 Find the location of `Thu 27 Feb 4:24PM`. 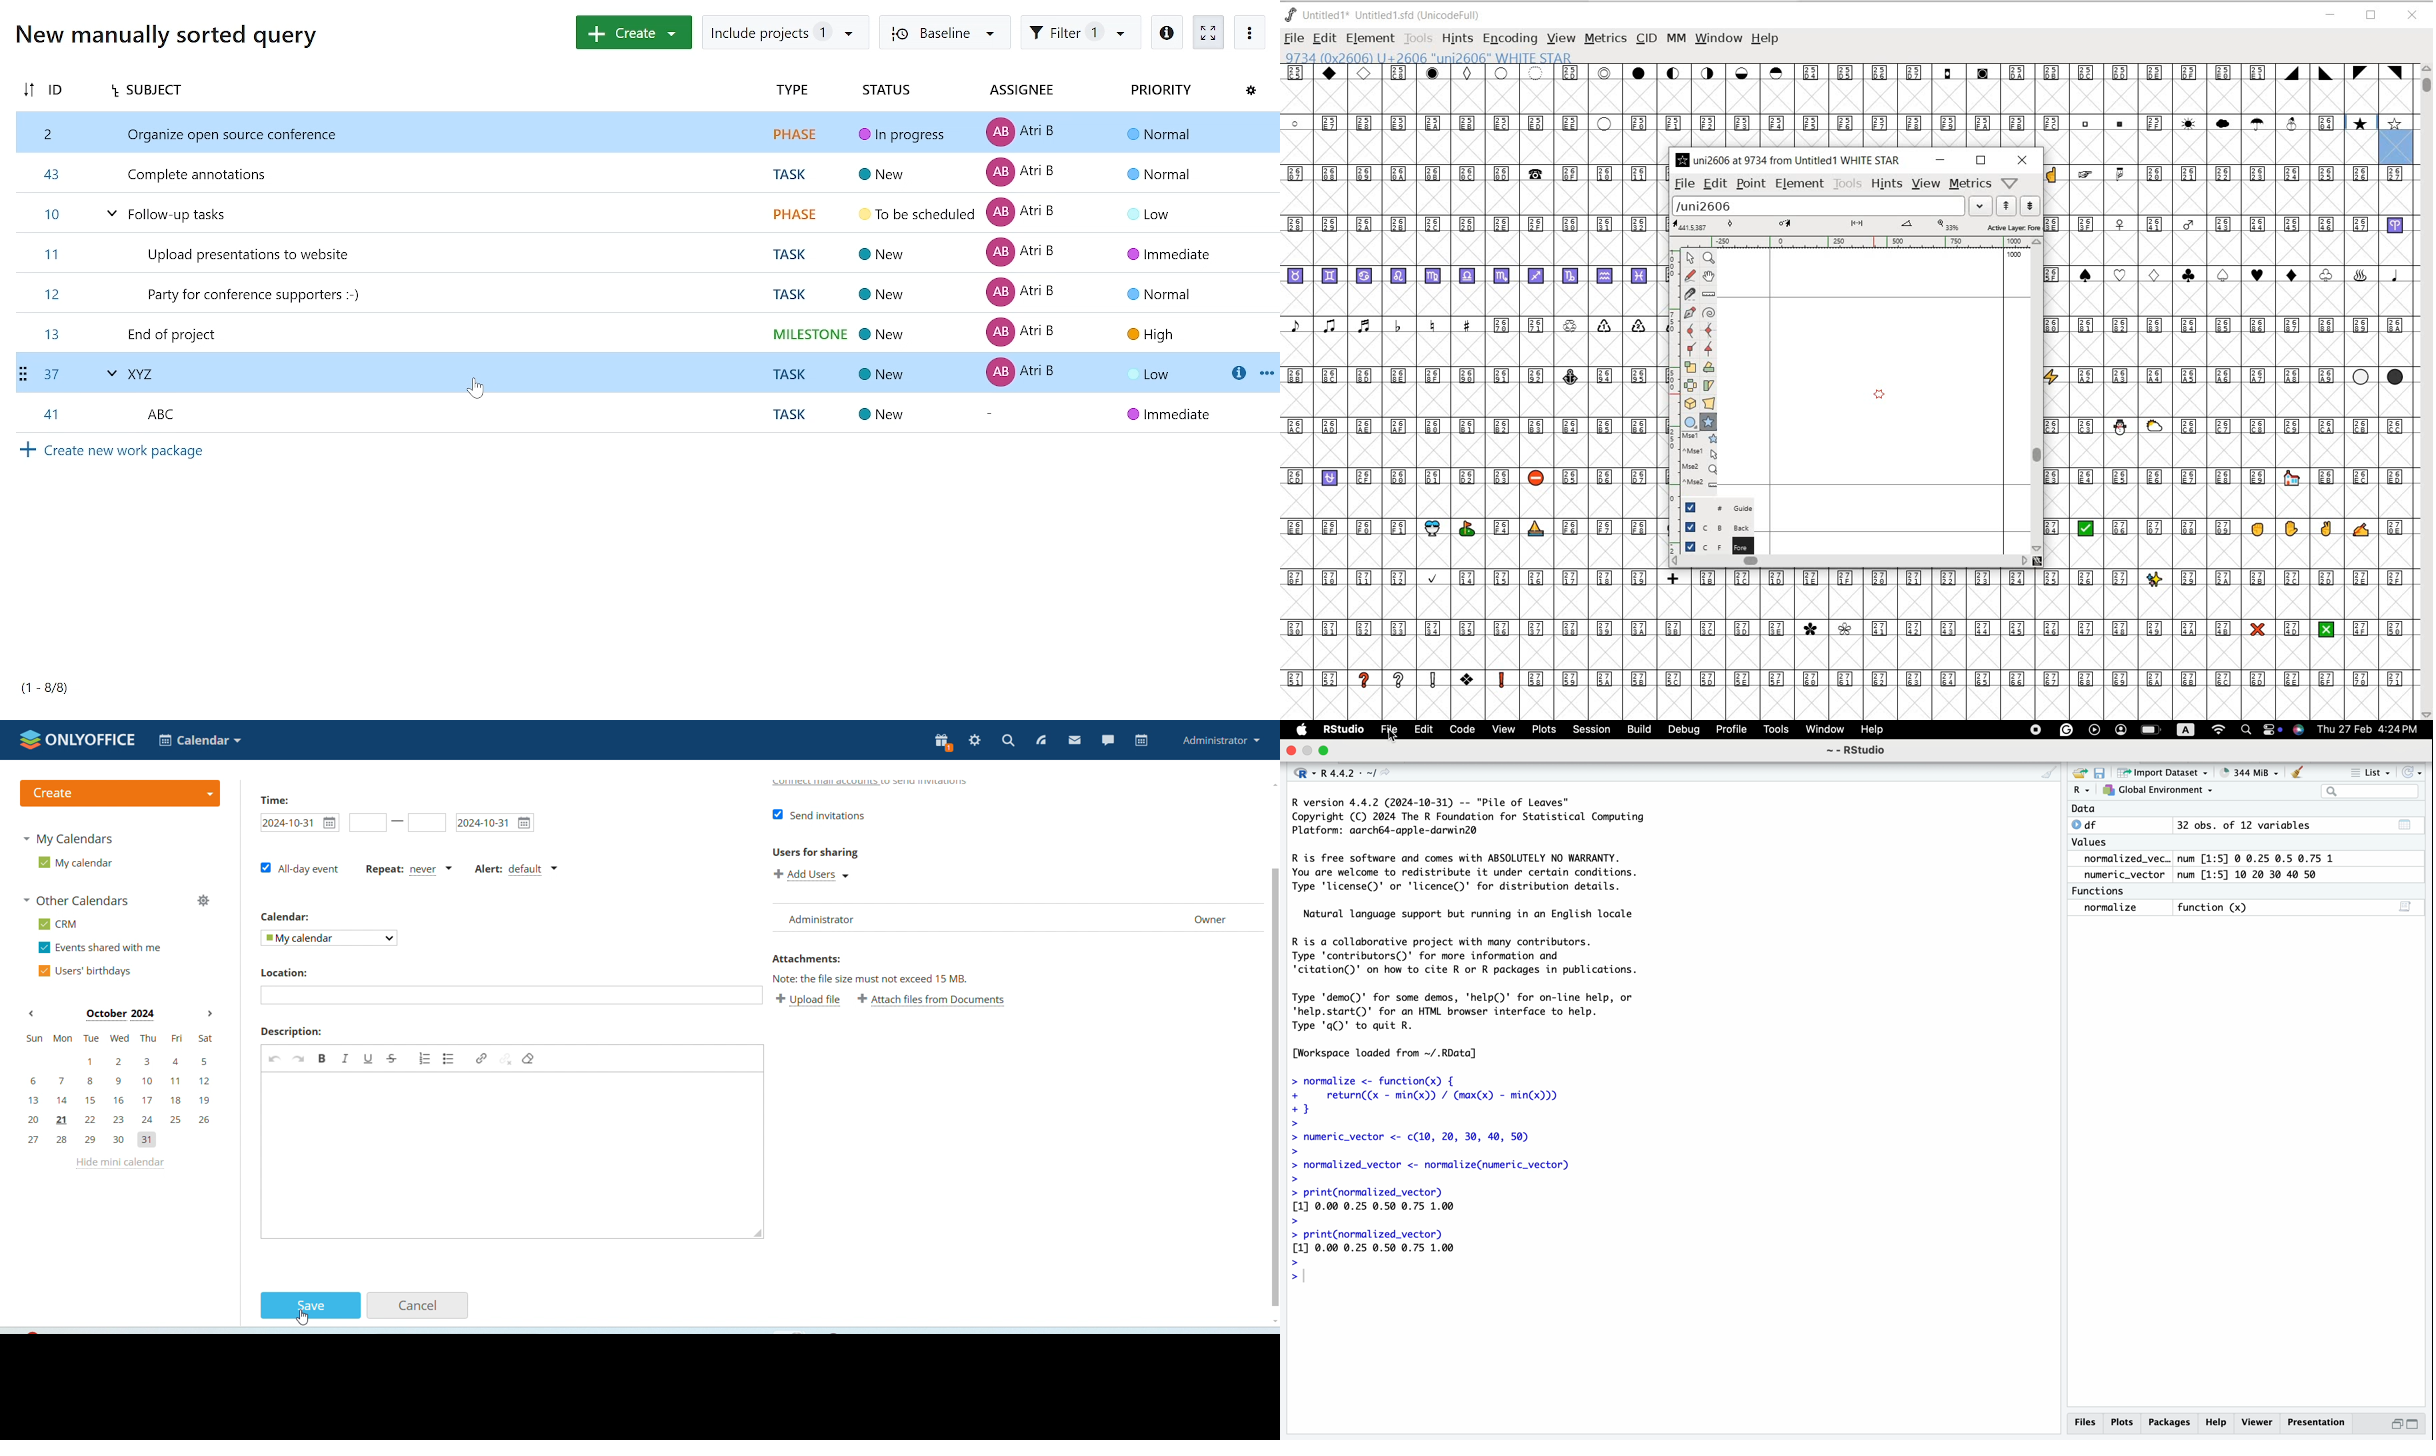

Thu 27 Feb 4:24PM is located at coordinates (2368, 729).